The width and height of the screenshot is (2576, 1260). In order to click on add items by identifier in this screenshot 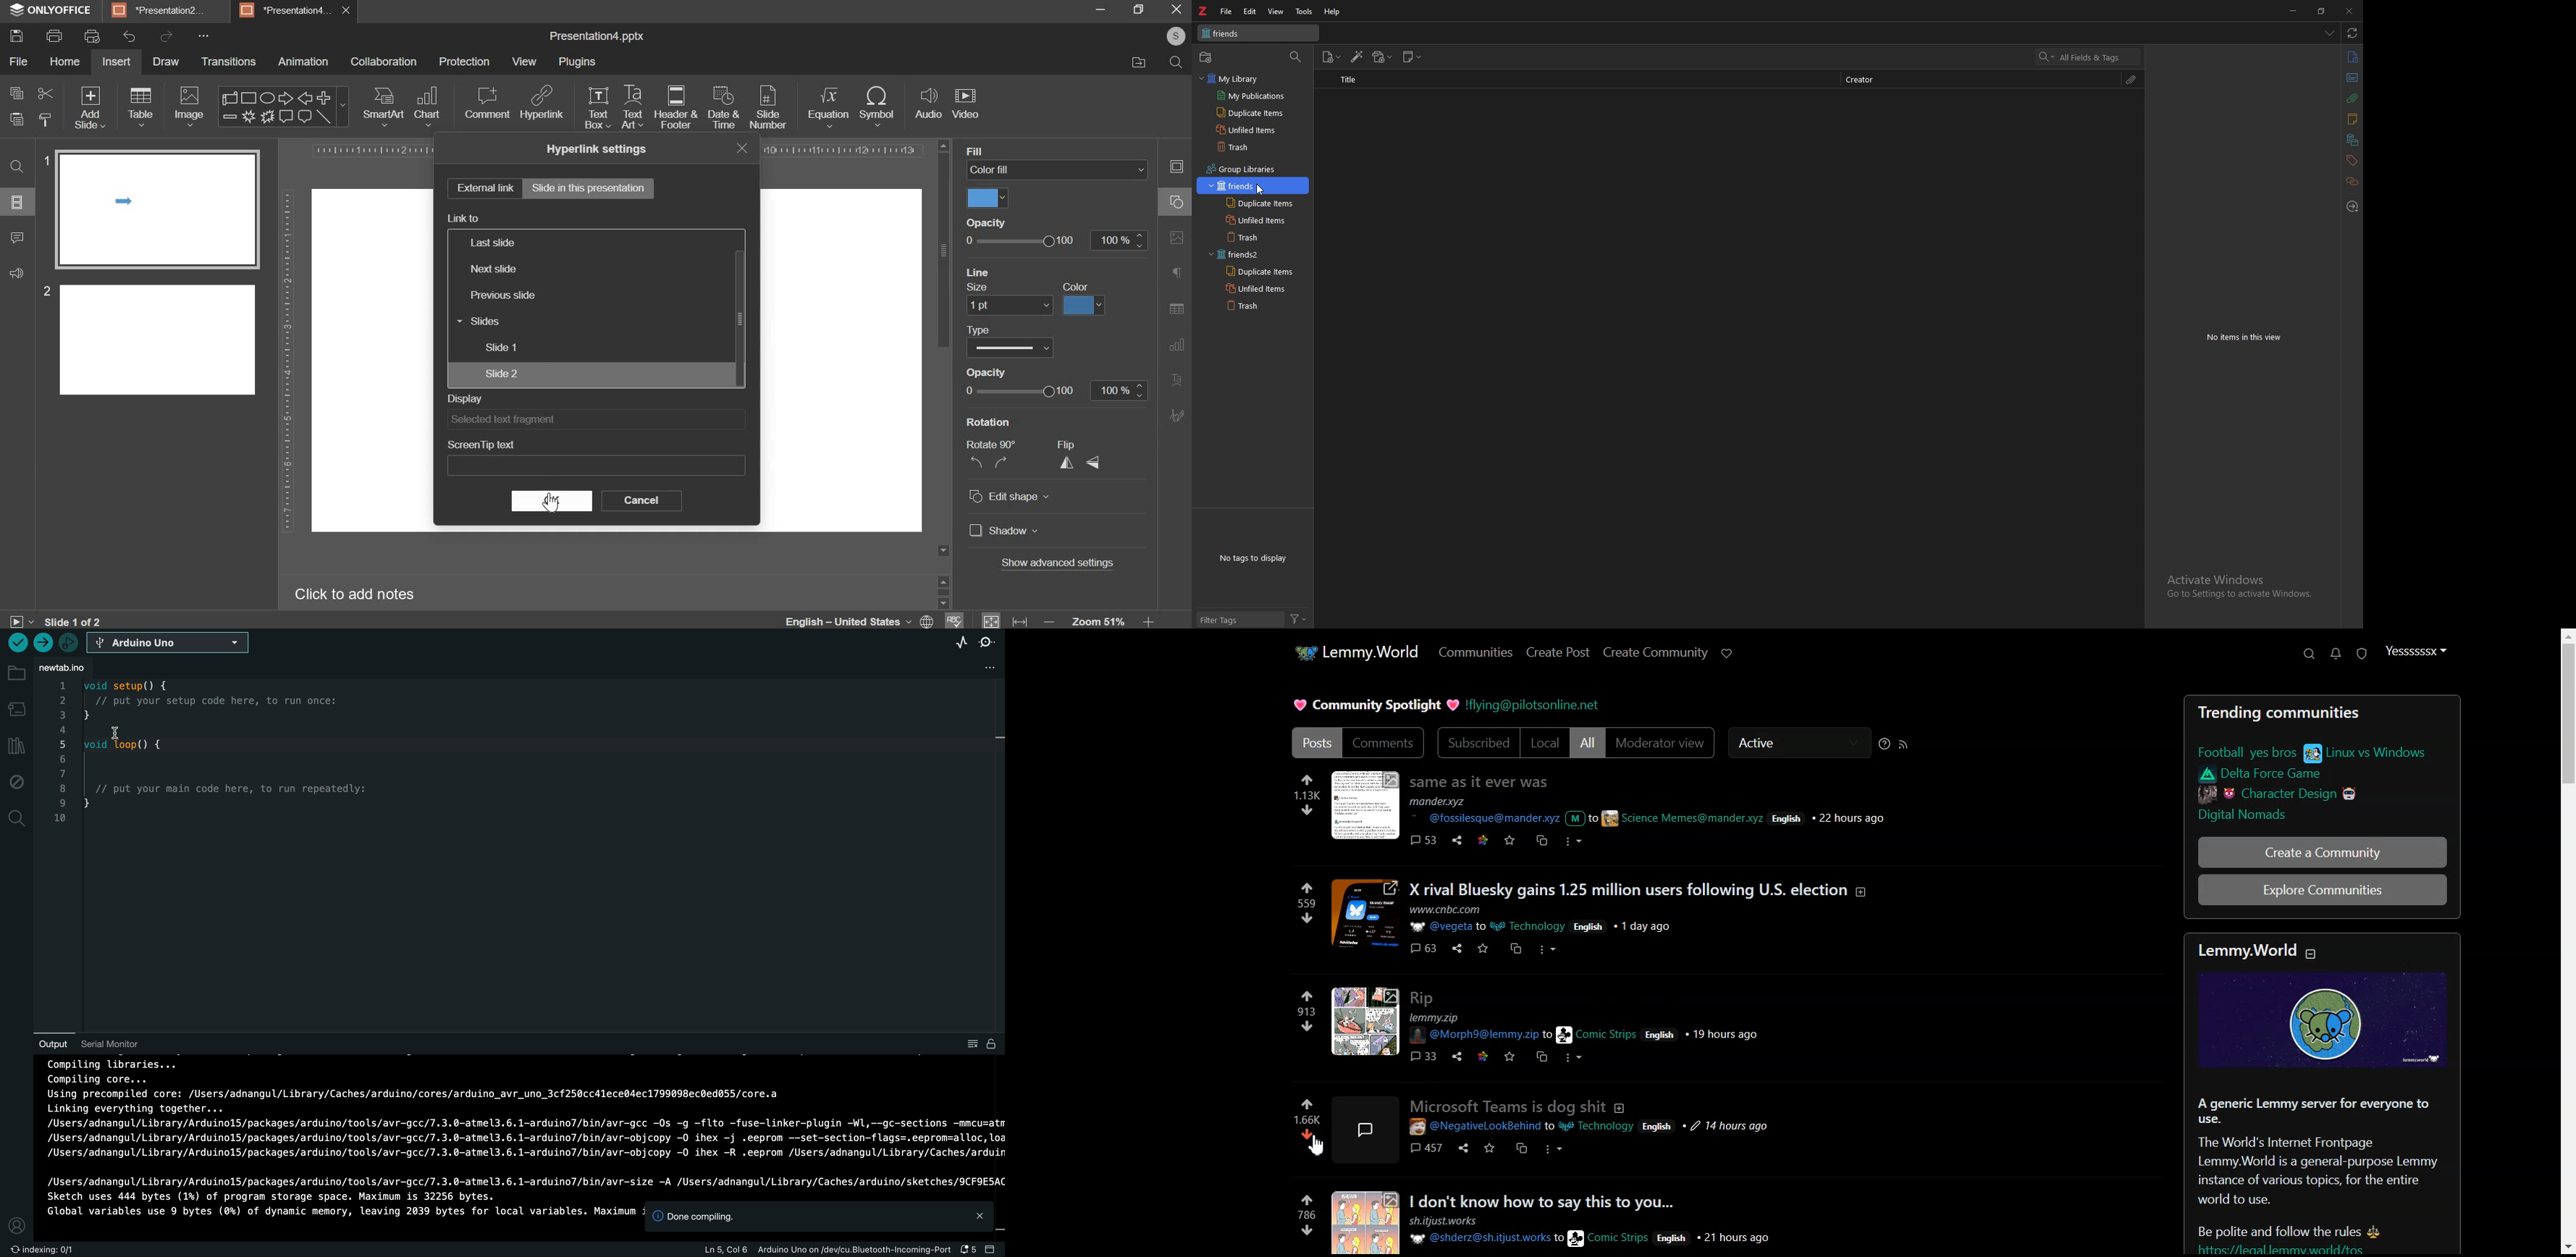, I will do `click(1358, 57)`.